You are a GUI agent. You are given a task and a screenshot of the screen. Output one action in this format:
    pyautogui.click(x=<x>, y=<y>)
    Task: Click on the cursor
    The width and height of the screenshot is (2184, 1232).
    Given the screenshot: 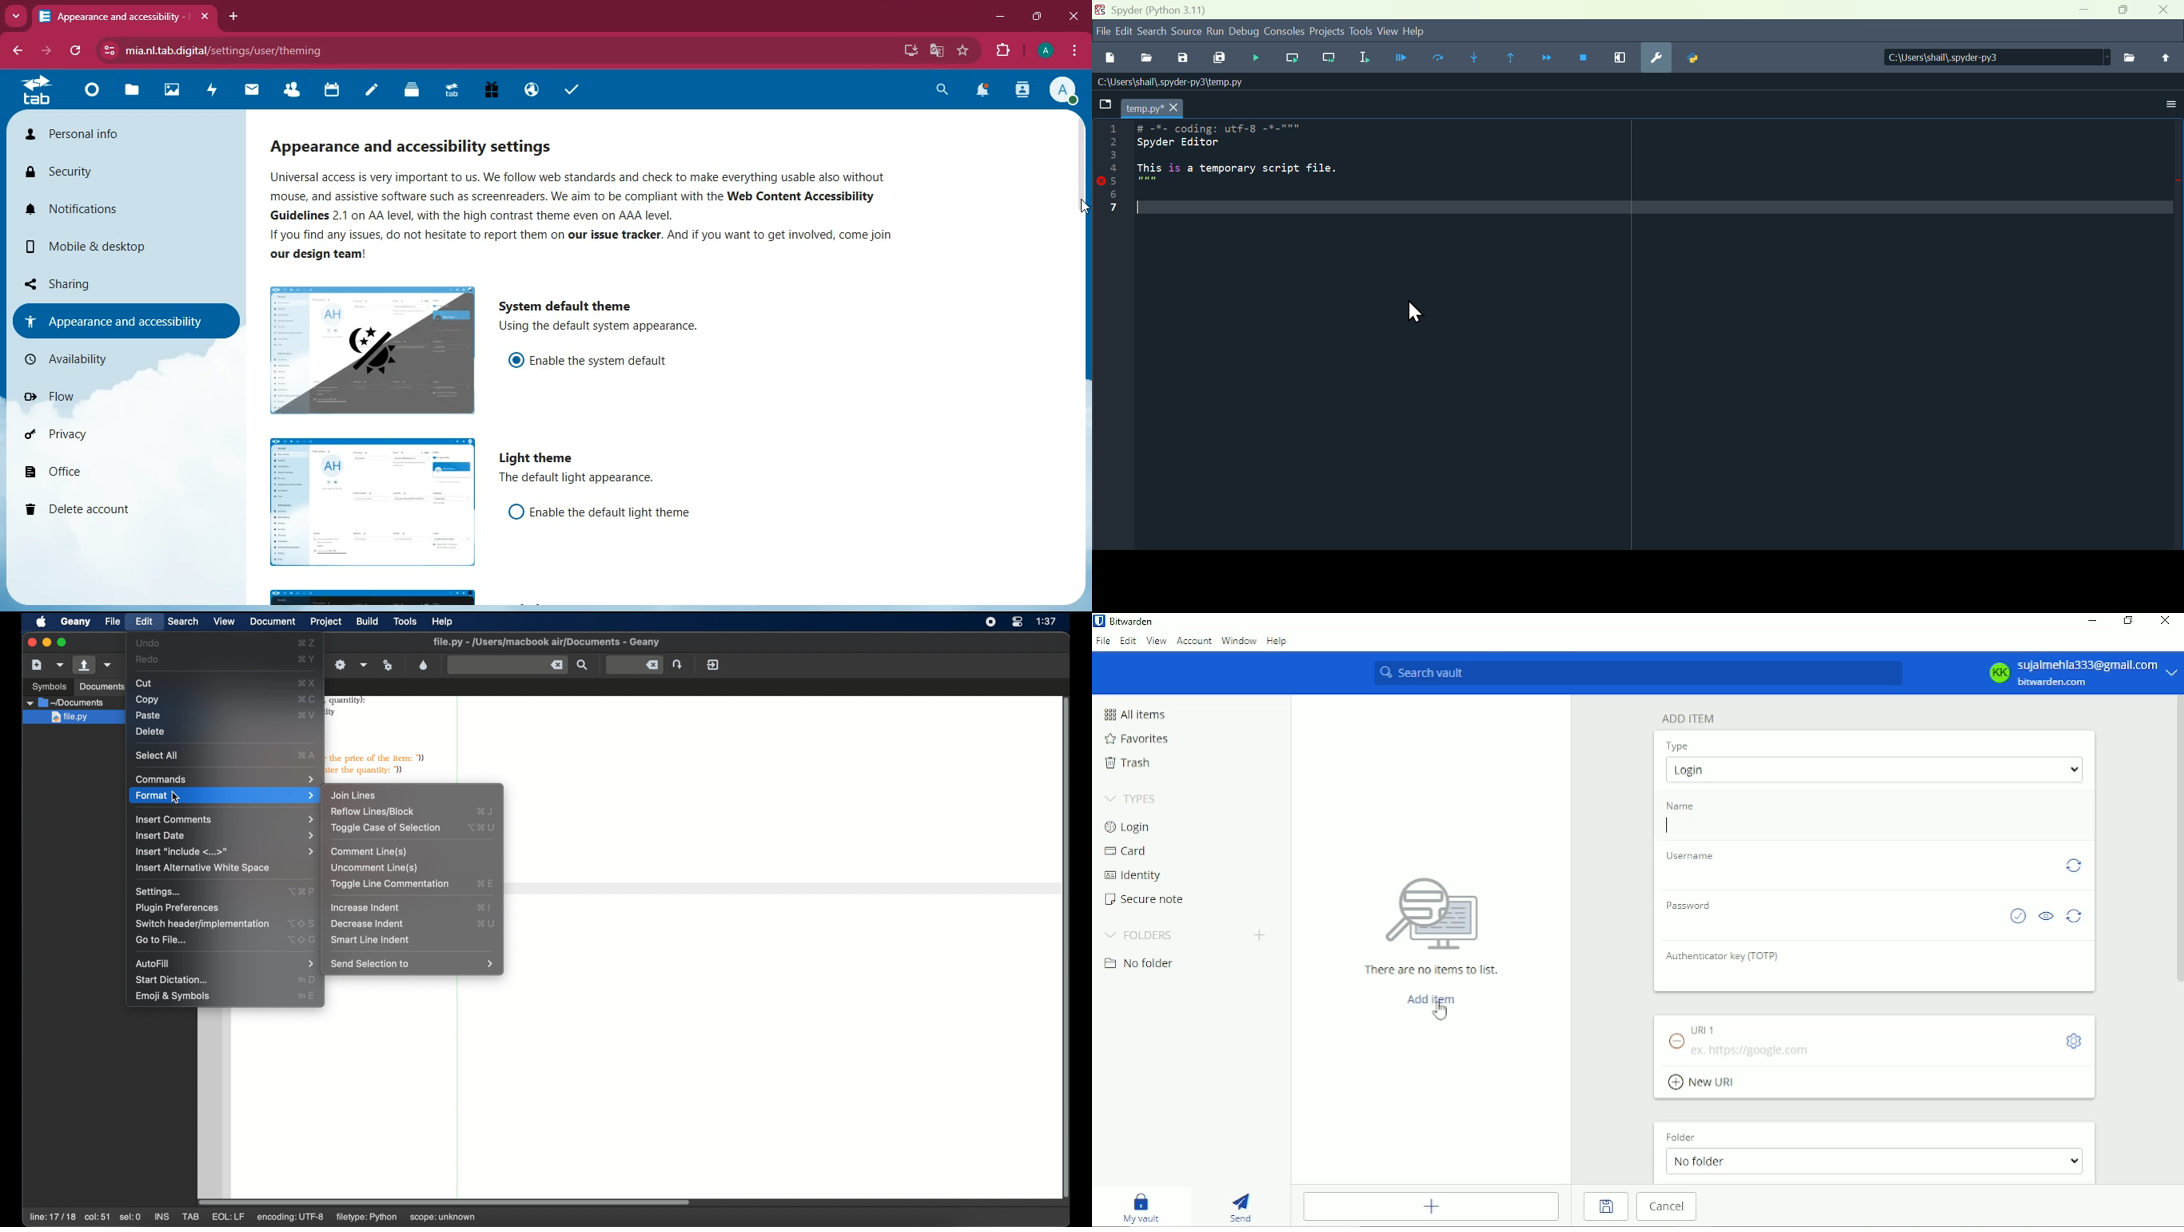 What is the action you would take?
    pyautogui.click(x=1412, y=312)
    